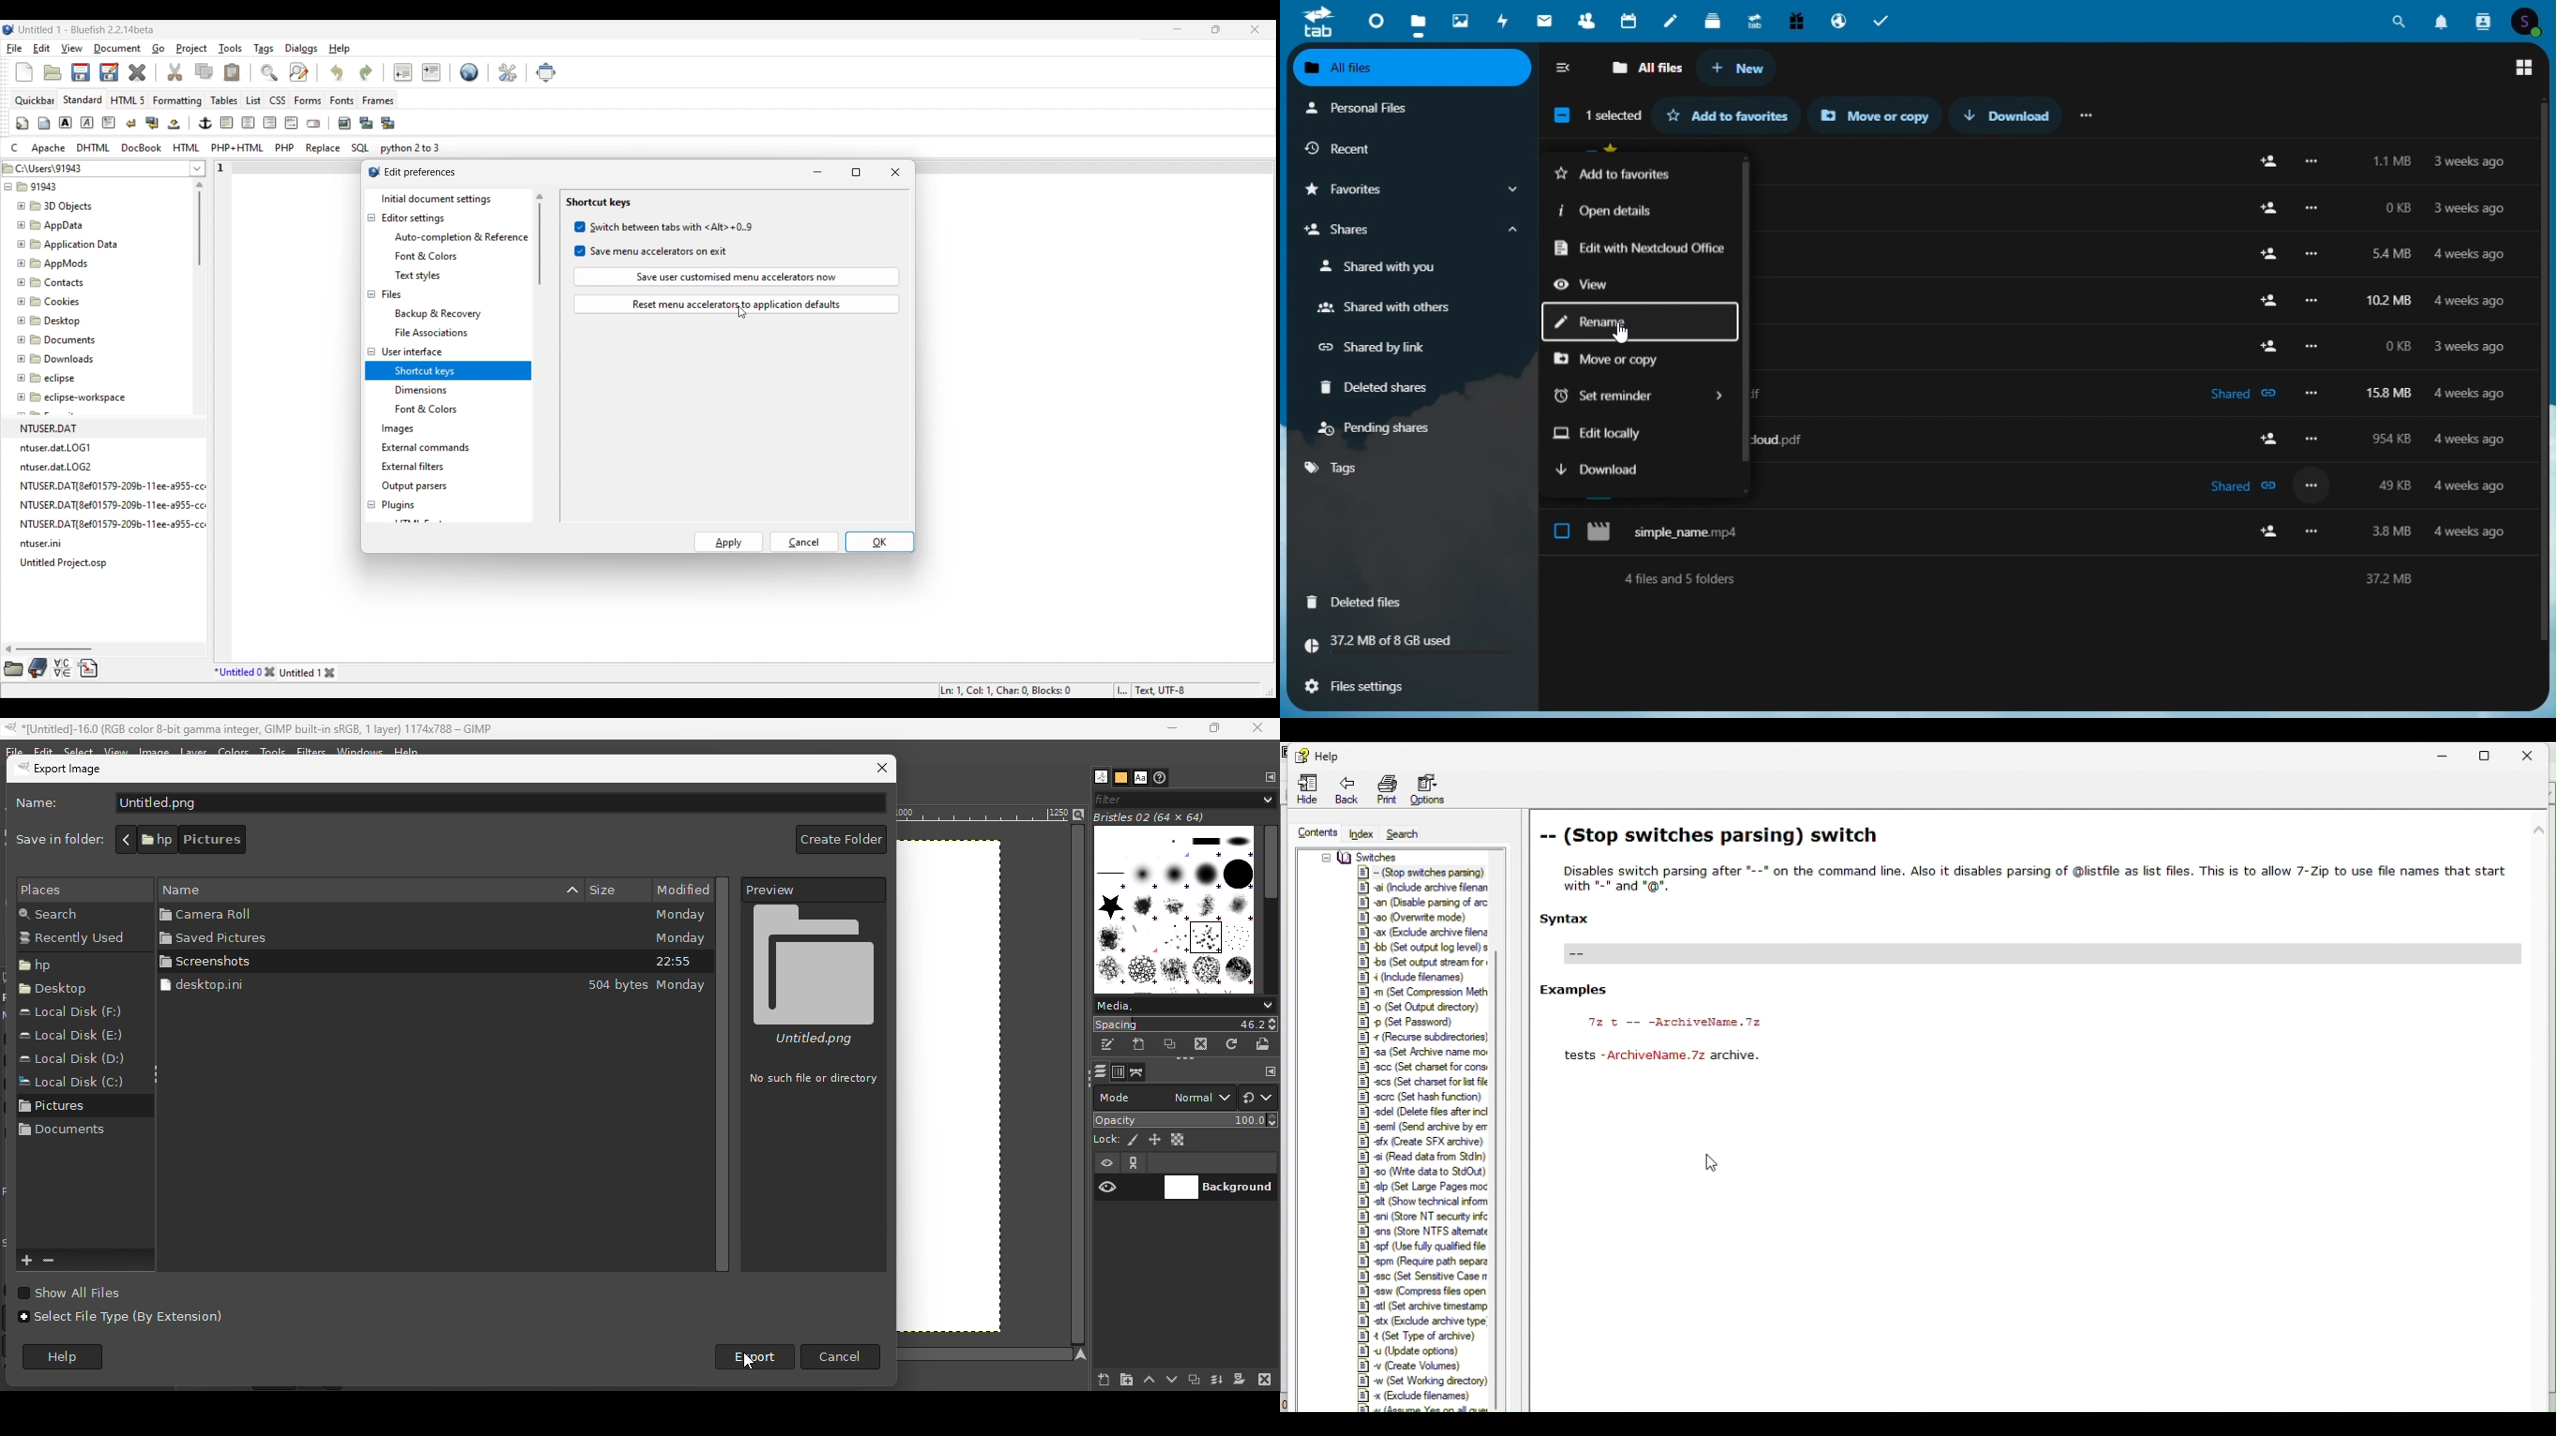 This screenshot has height=1456, width=2576. I want to click on shares, so click(1409, 232).